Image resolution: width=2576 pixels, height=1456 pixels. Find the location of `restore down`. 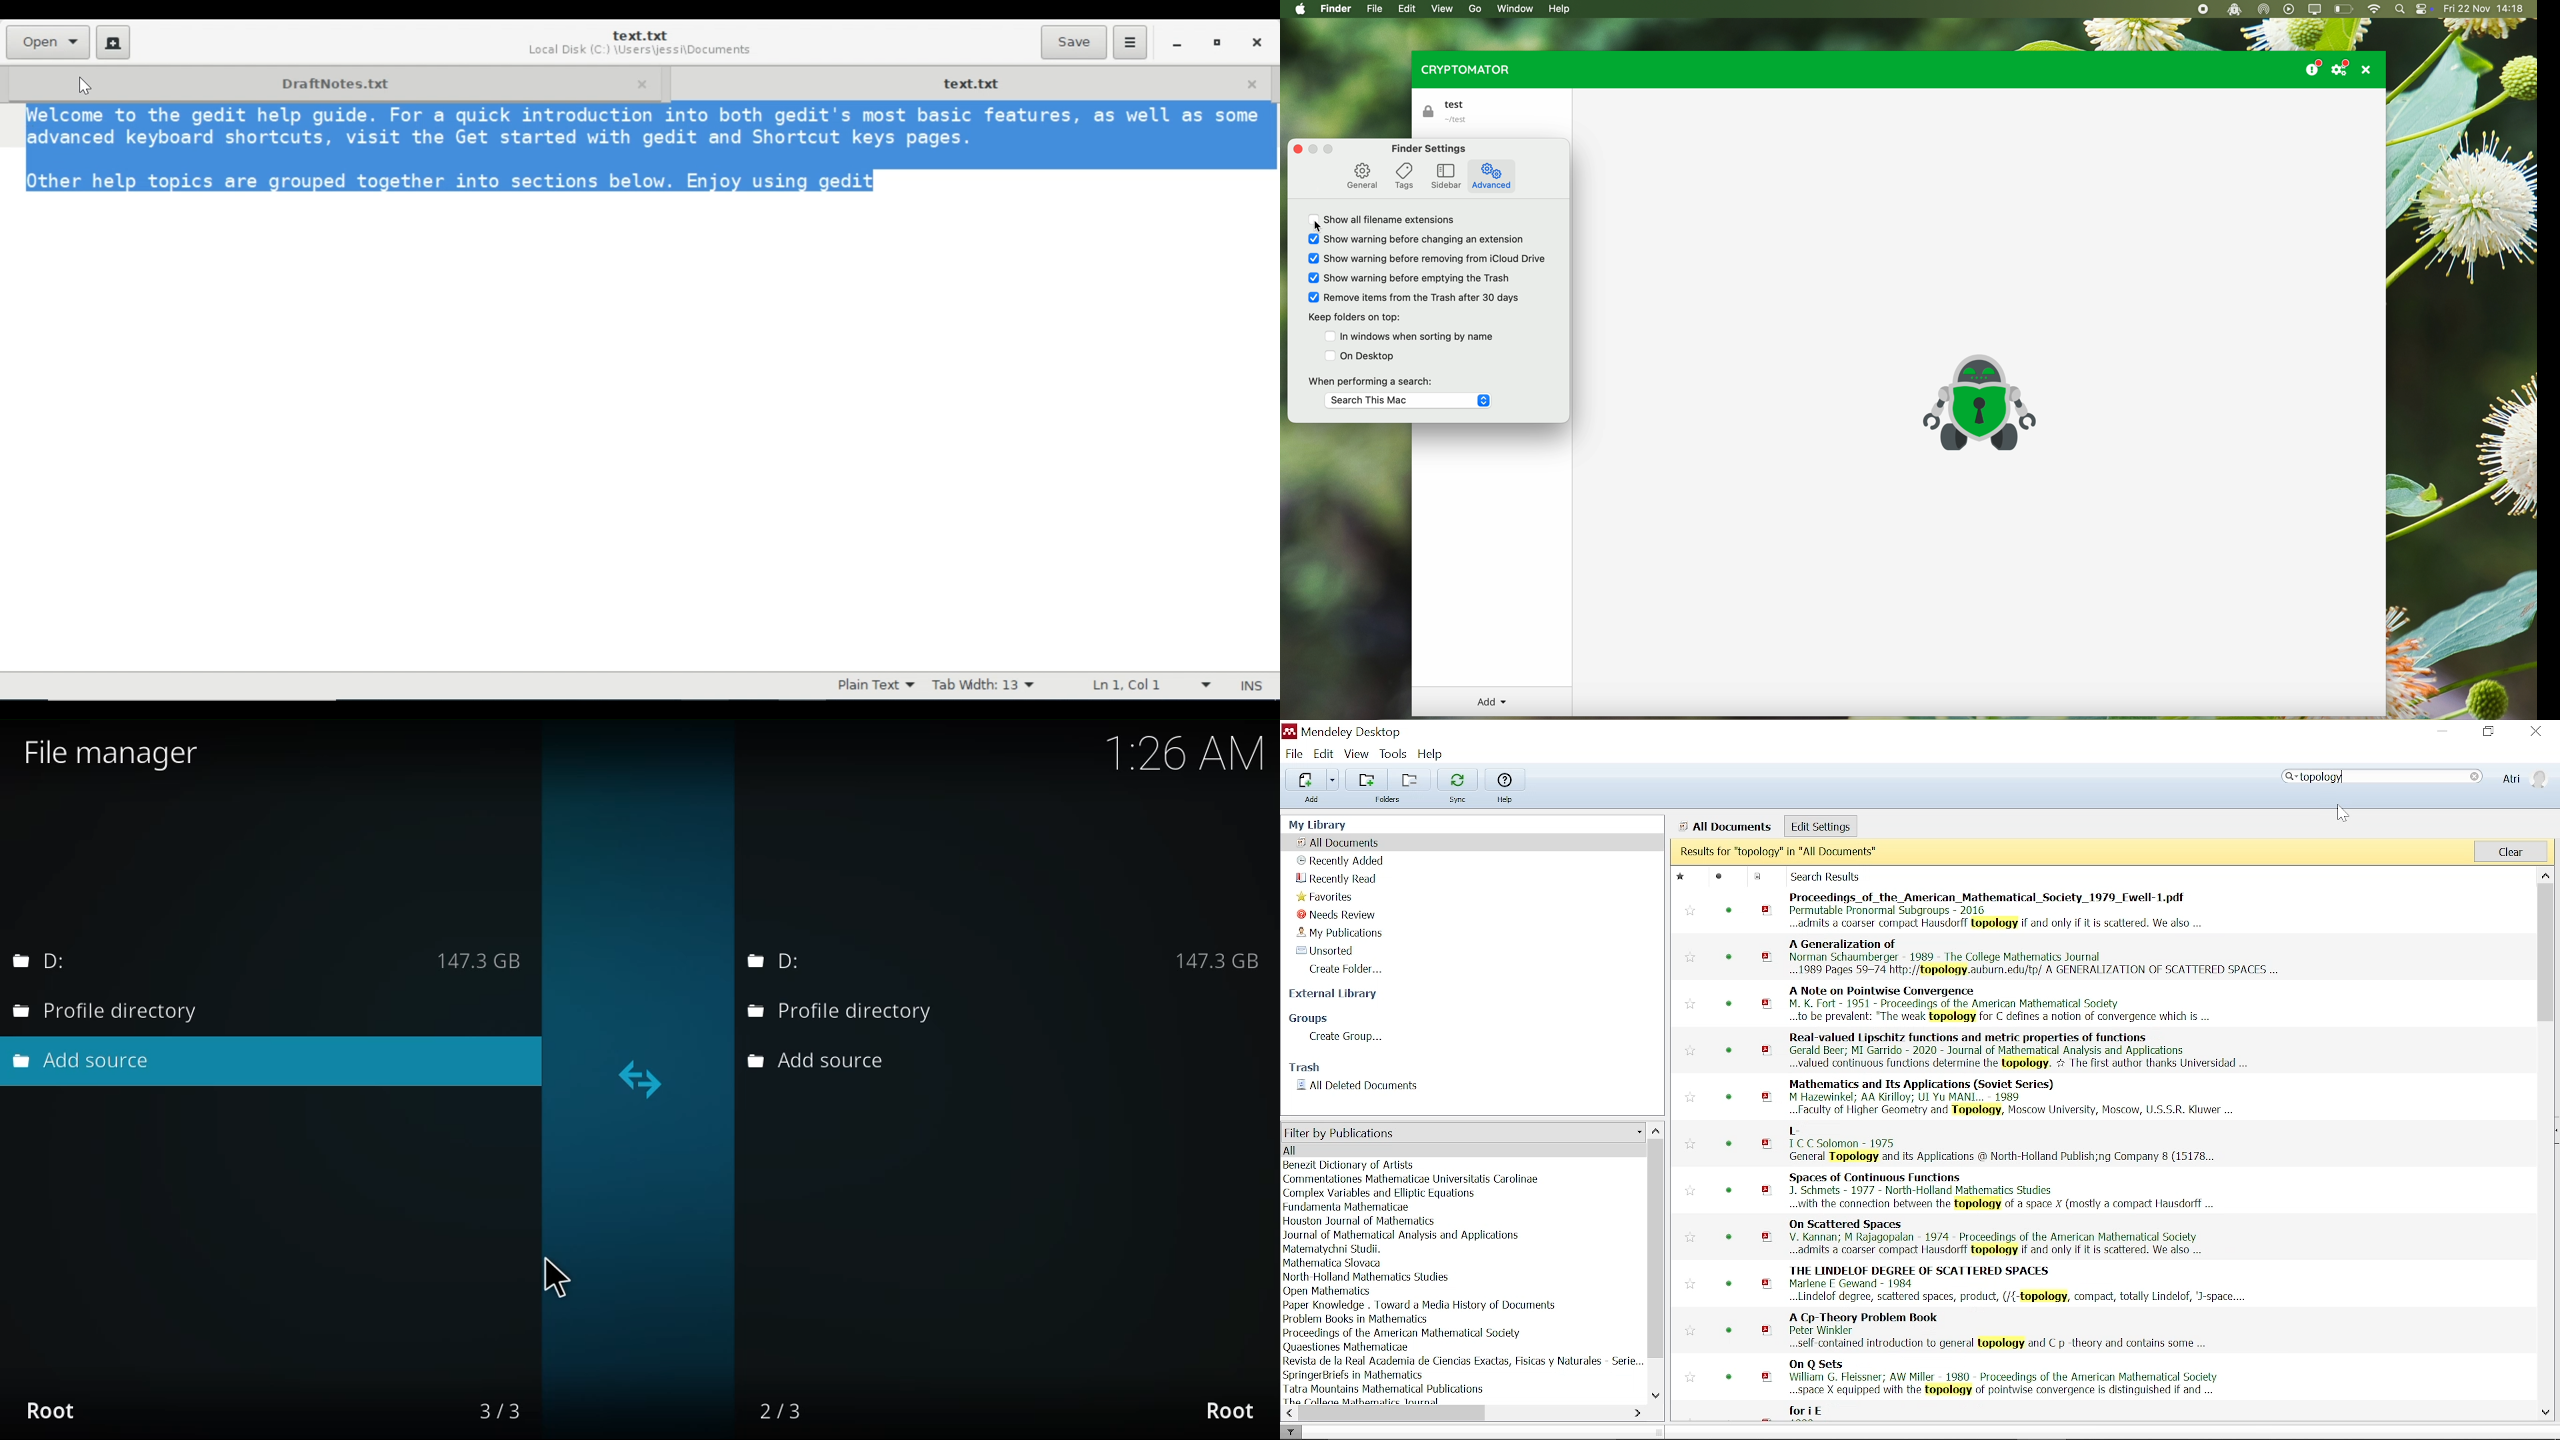

restore down is located at coordinates (2488, 732).